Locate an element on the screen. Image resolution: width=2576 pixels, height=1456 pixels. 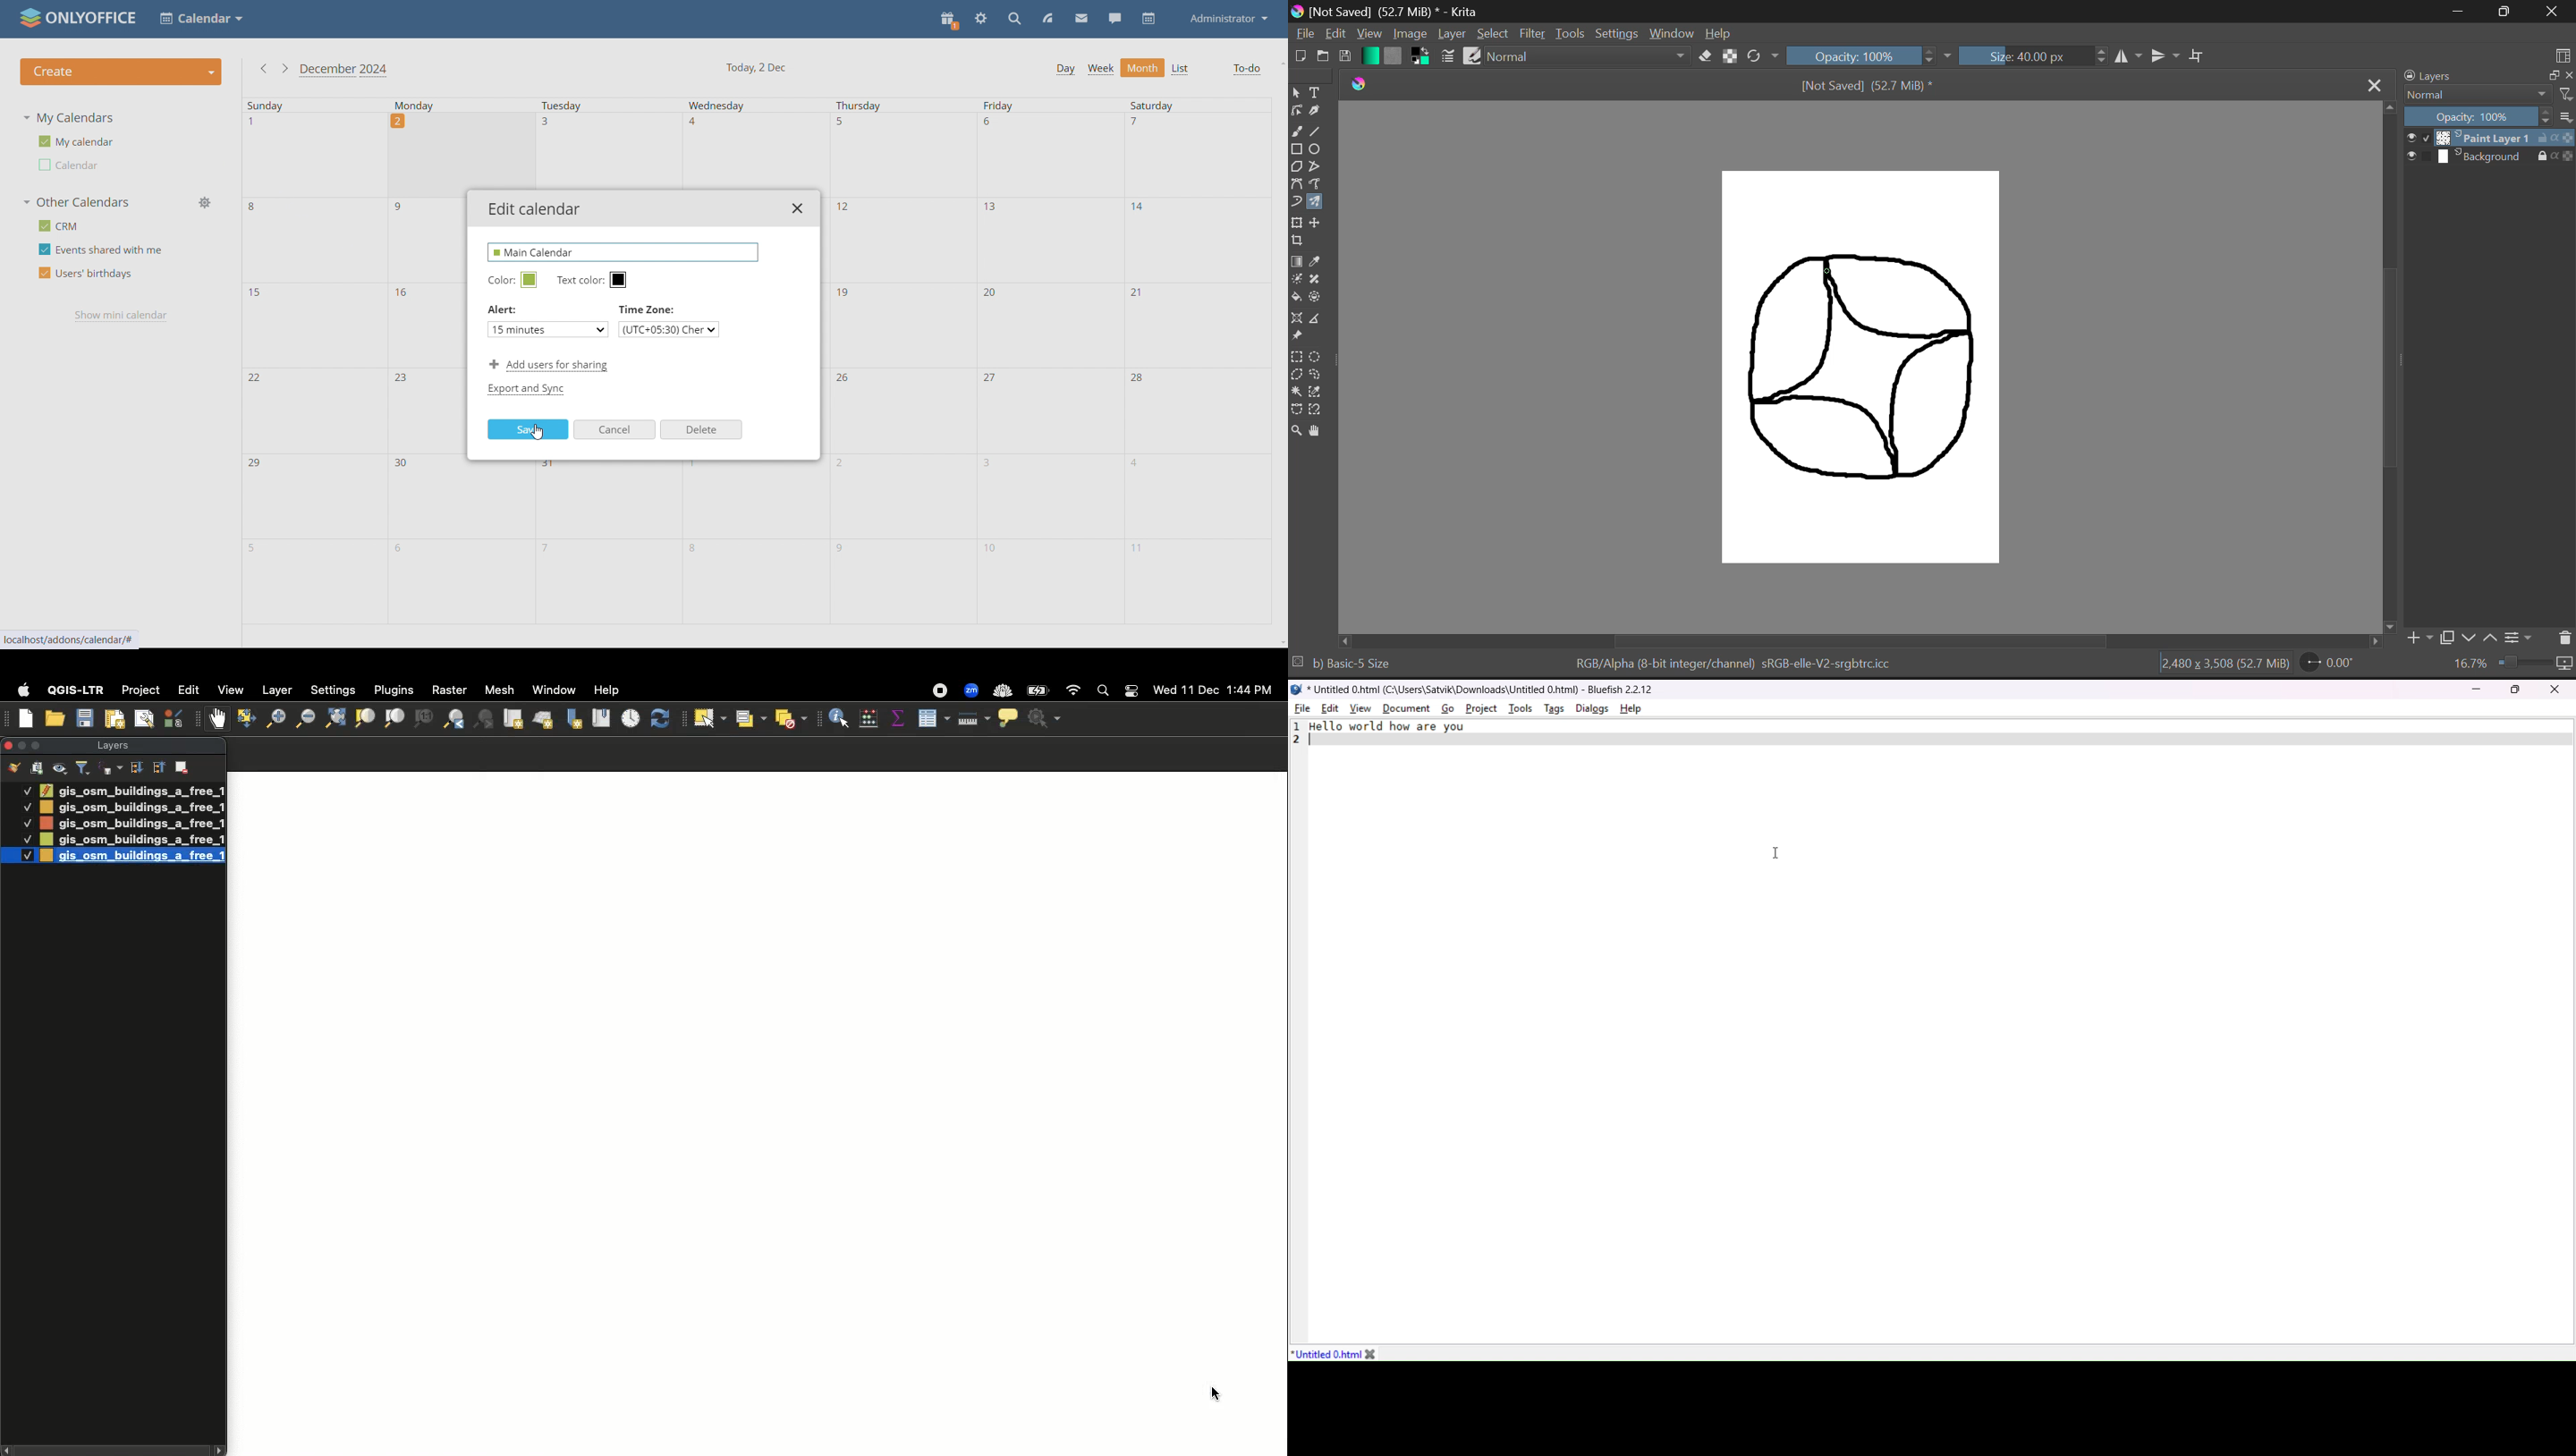
users' birthdays is located at coordinates (85, 274).